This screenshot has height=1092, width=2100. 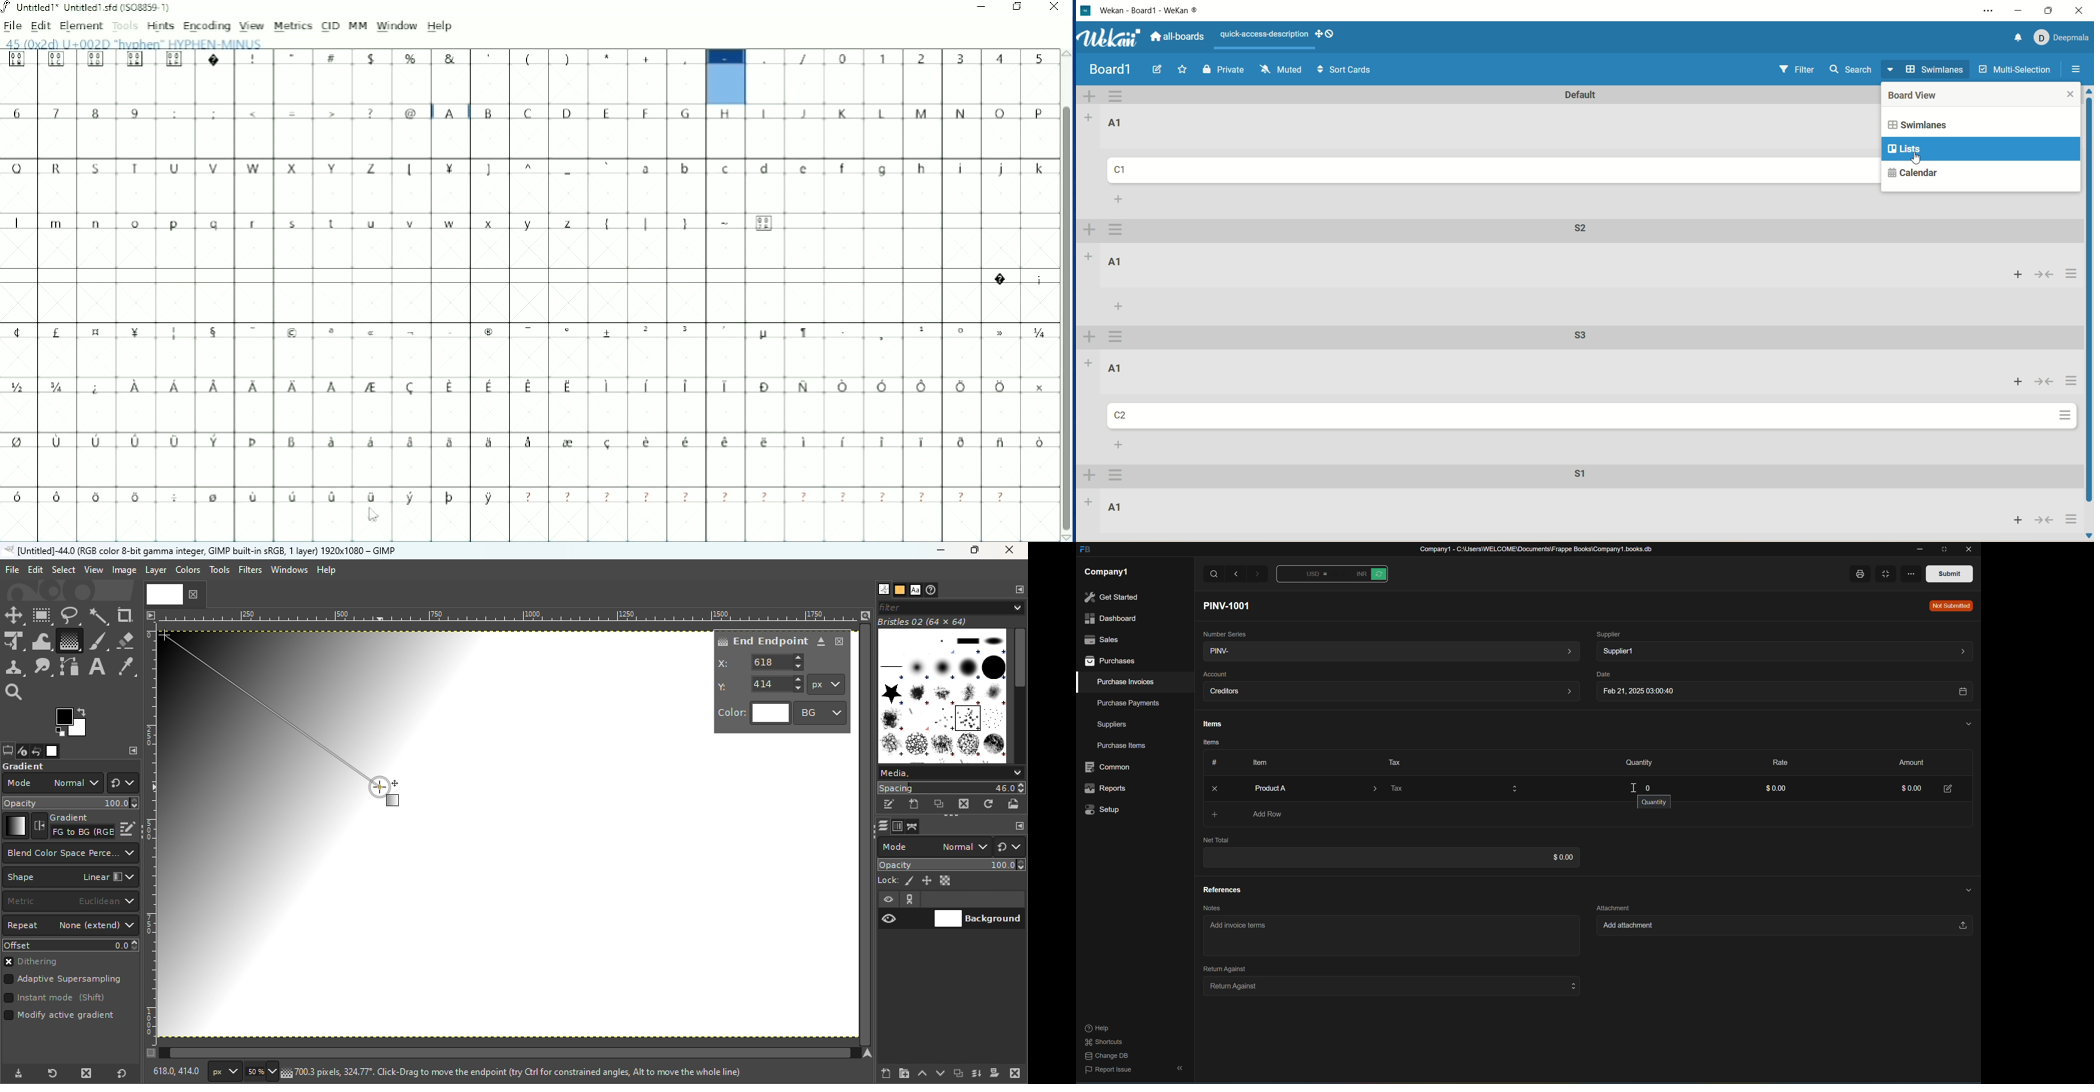 What do you see at coordinates (2063, 38) in the screenshot?
I see `account` at bounding box center [2063, 38].